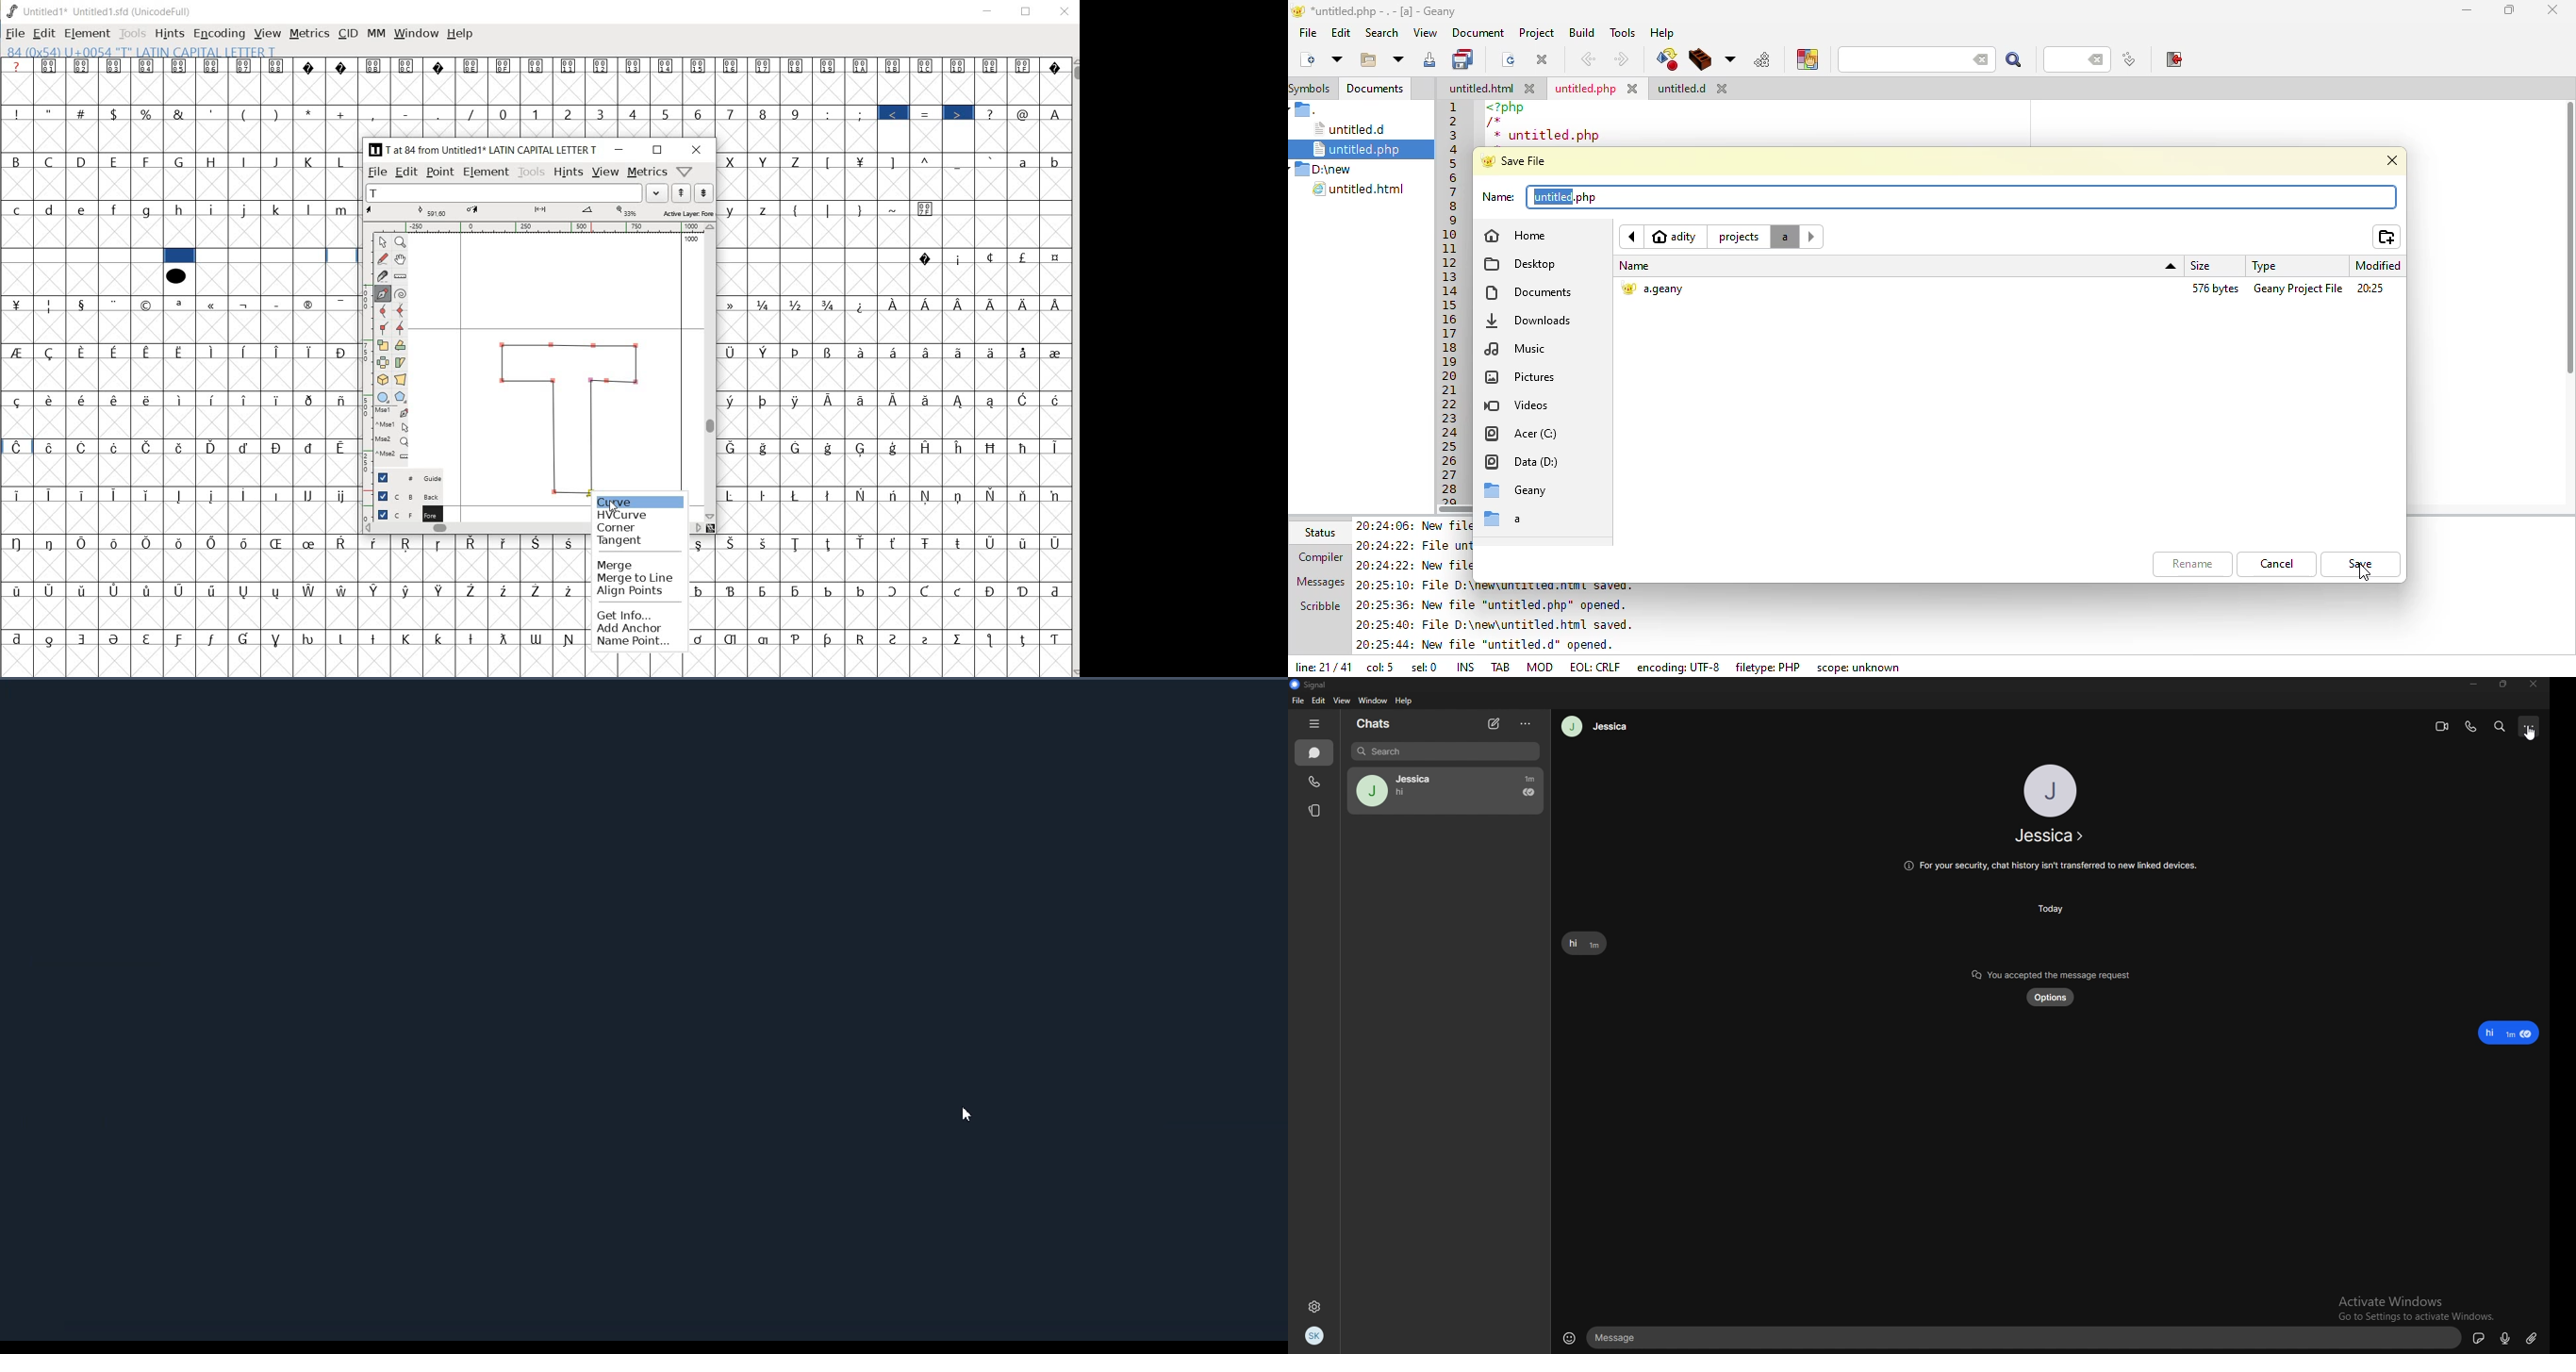  Describe the element at coordinates (268, 32) in the screenshot. I see `view` at that location.